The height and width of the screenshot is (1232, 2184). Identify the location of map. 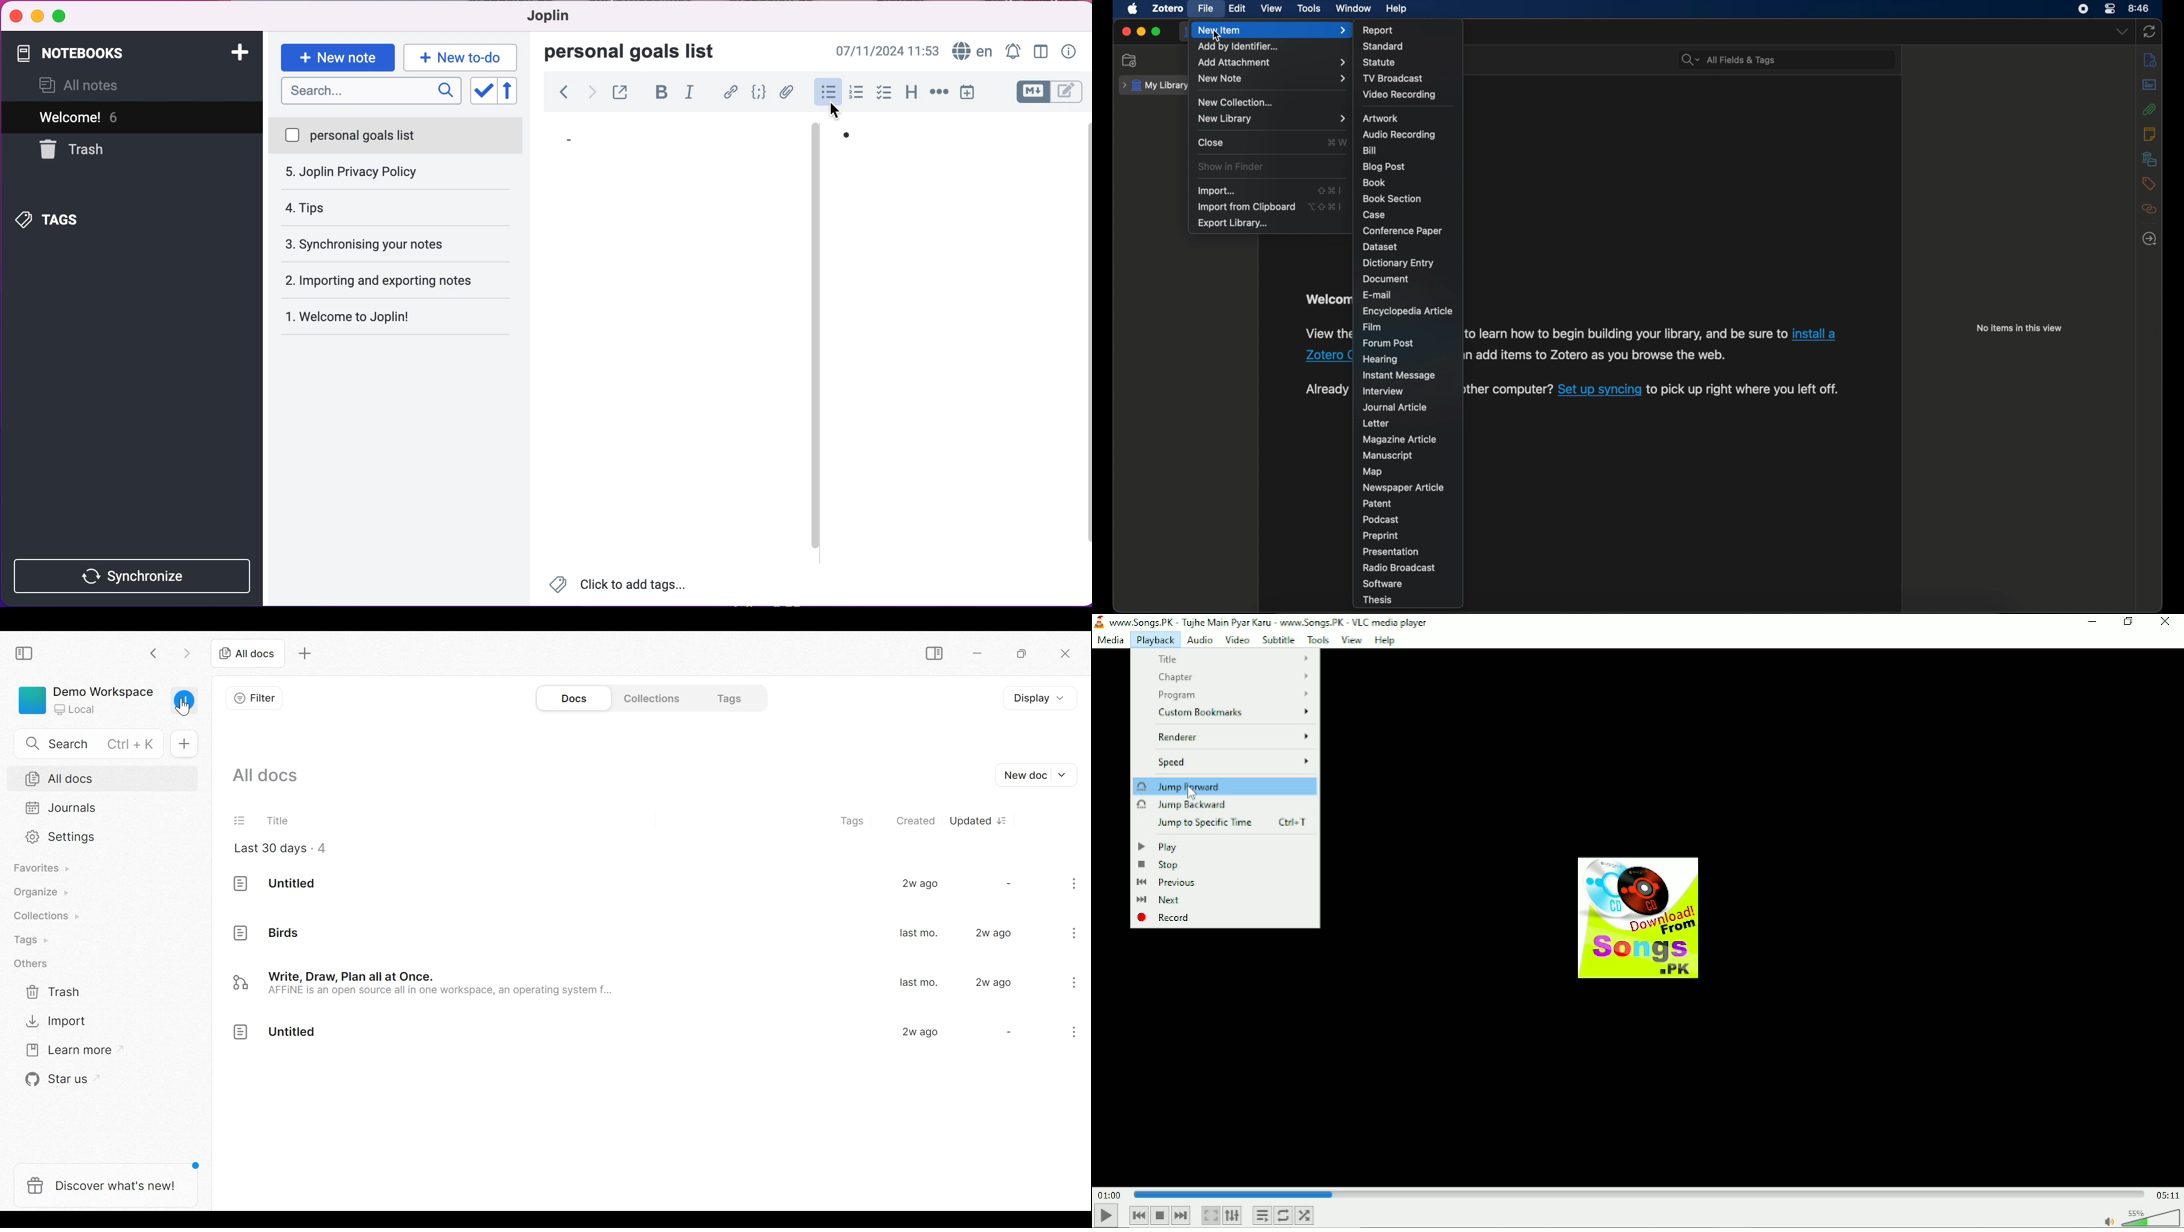
(1374, 472).